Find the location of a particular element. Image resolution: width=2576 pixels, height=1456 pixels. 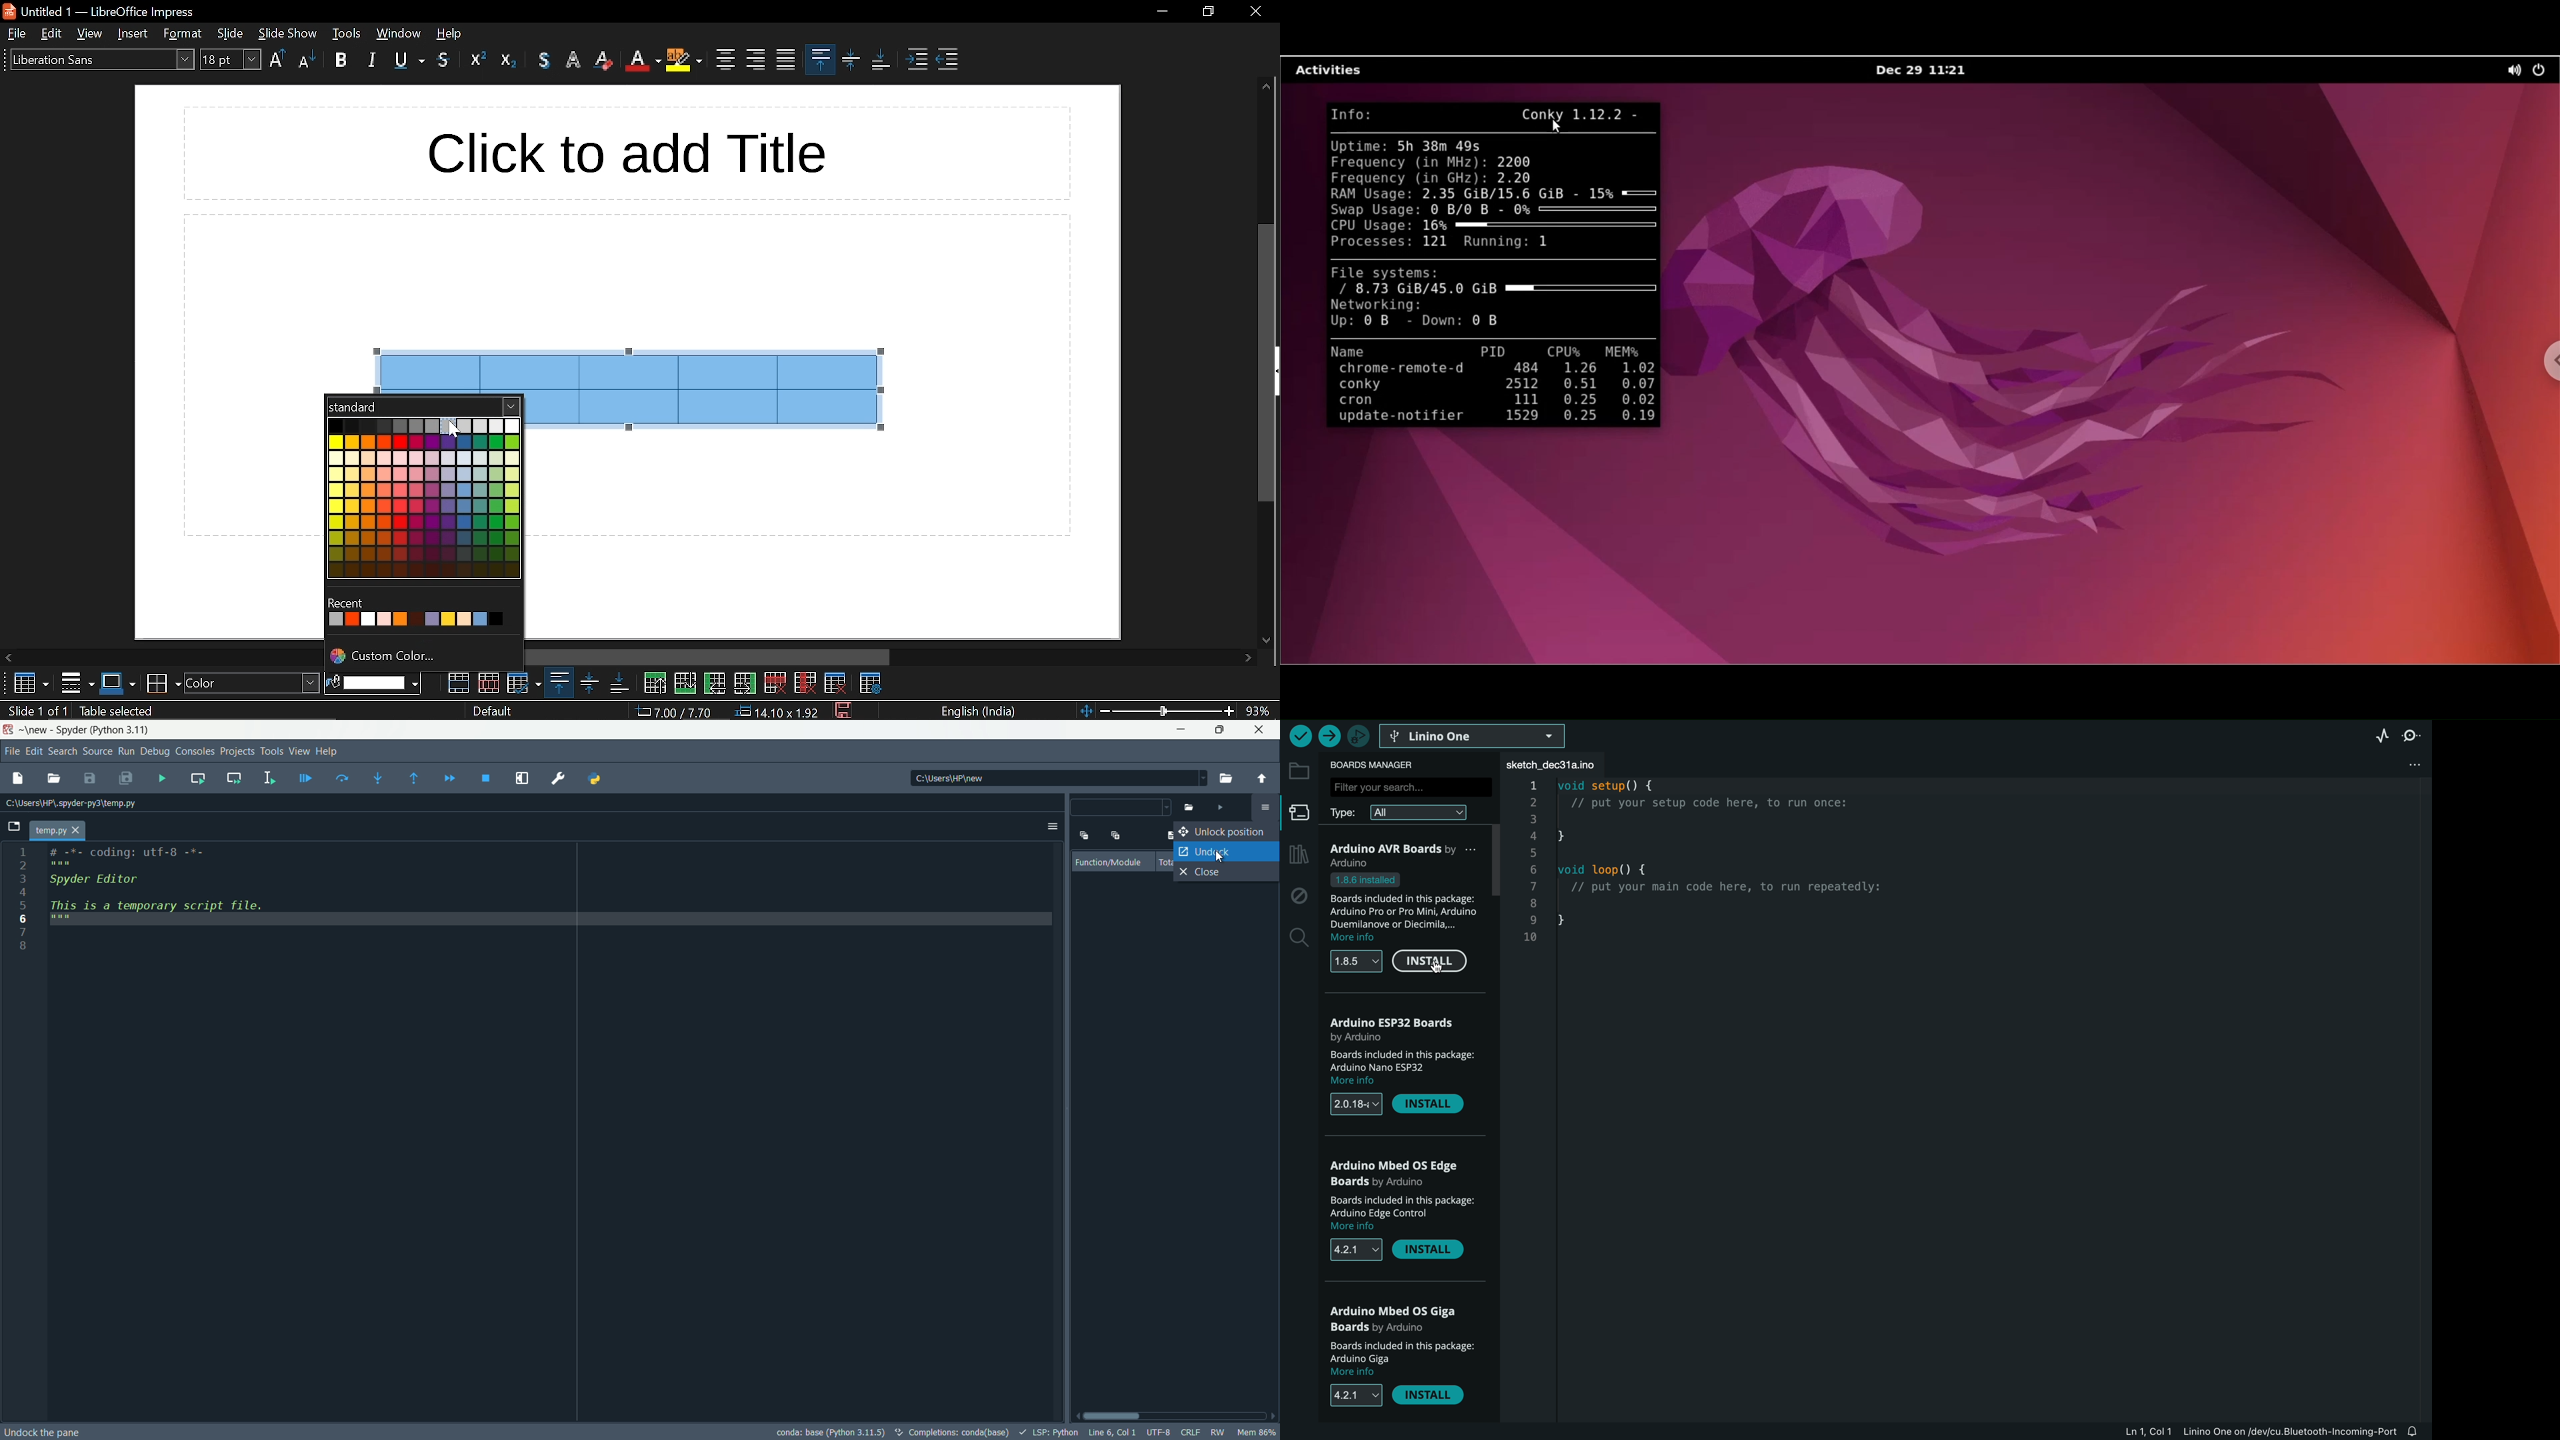

highlight is located at coordinates (574, 58).